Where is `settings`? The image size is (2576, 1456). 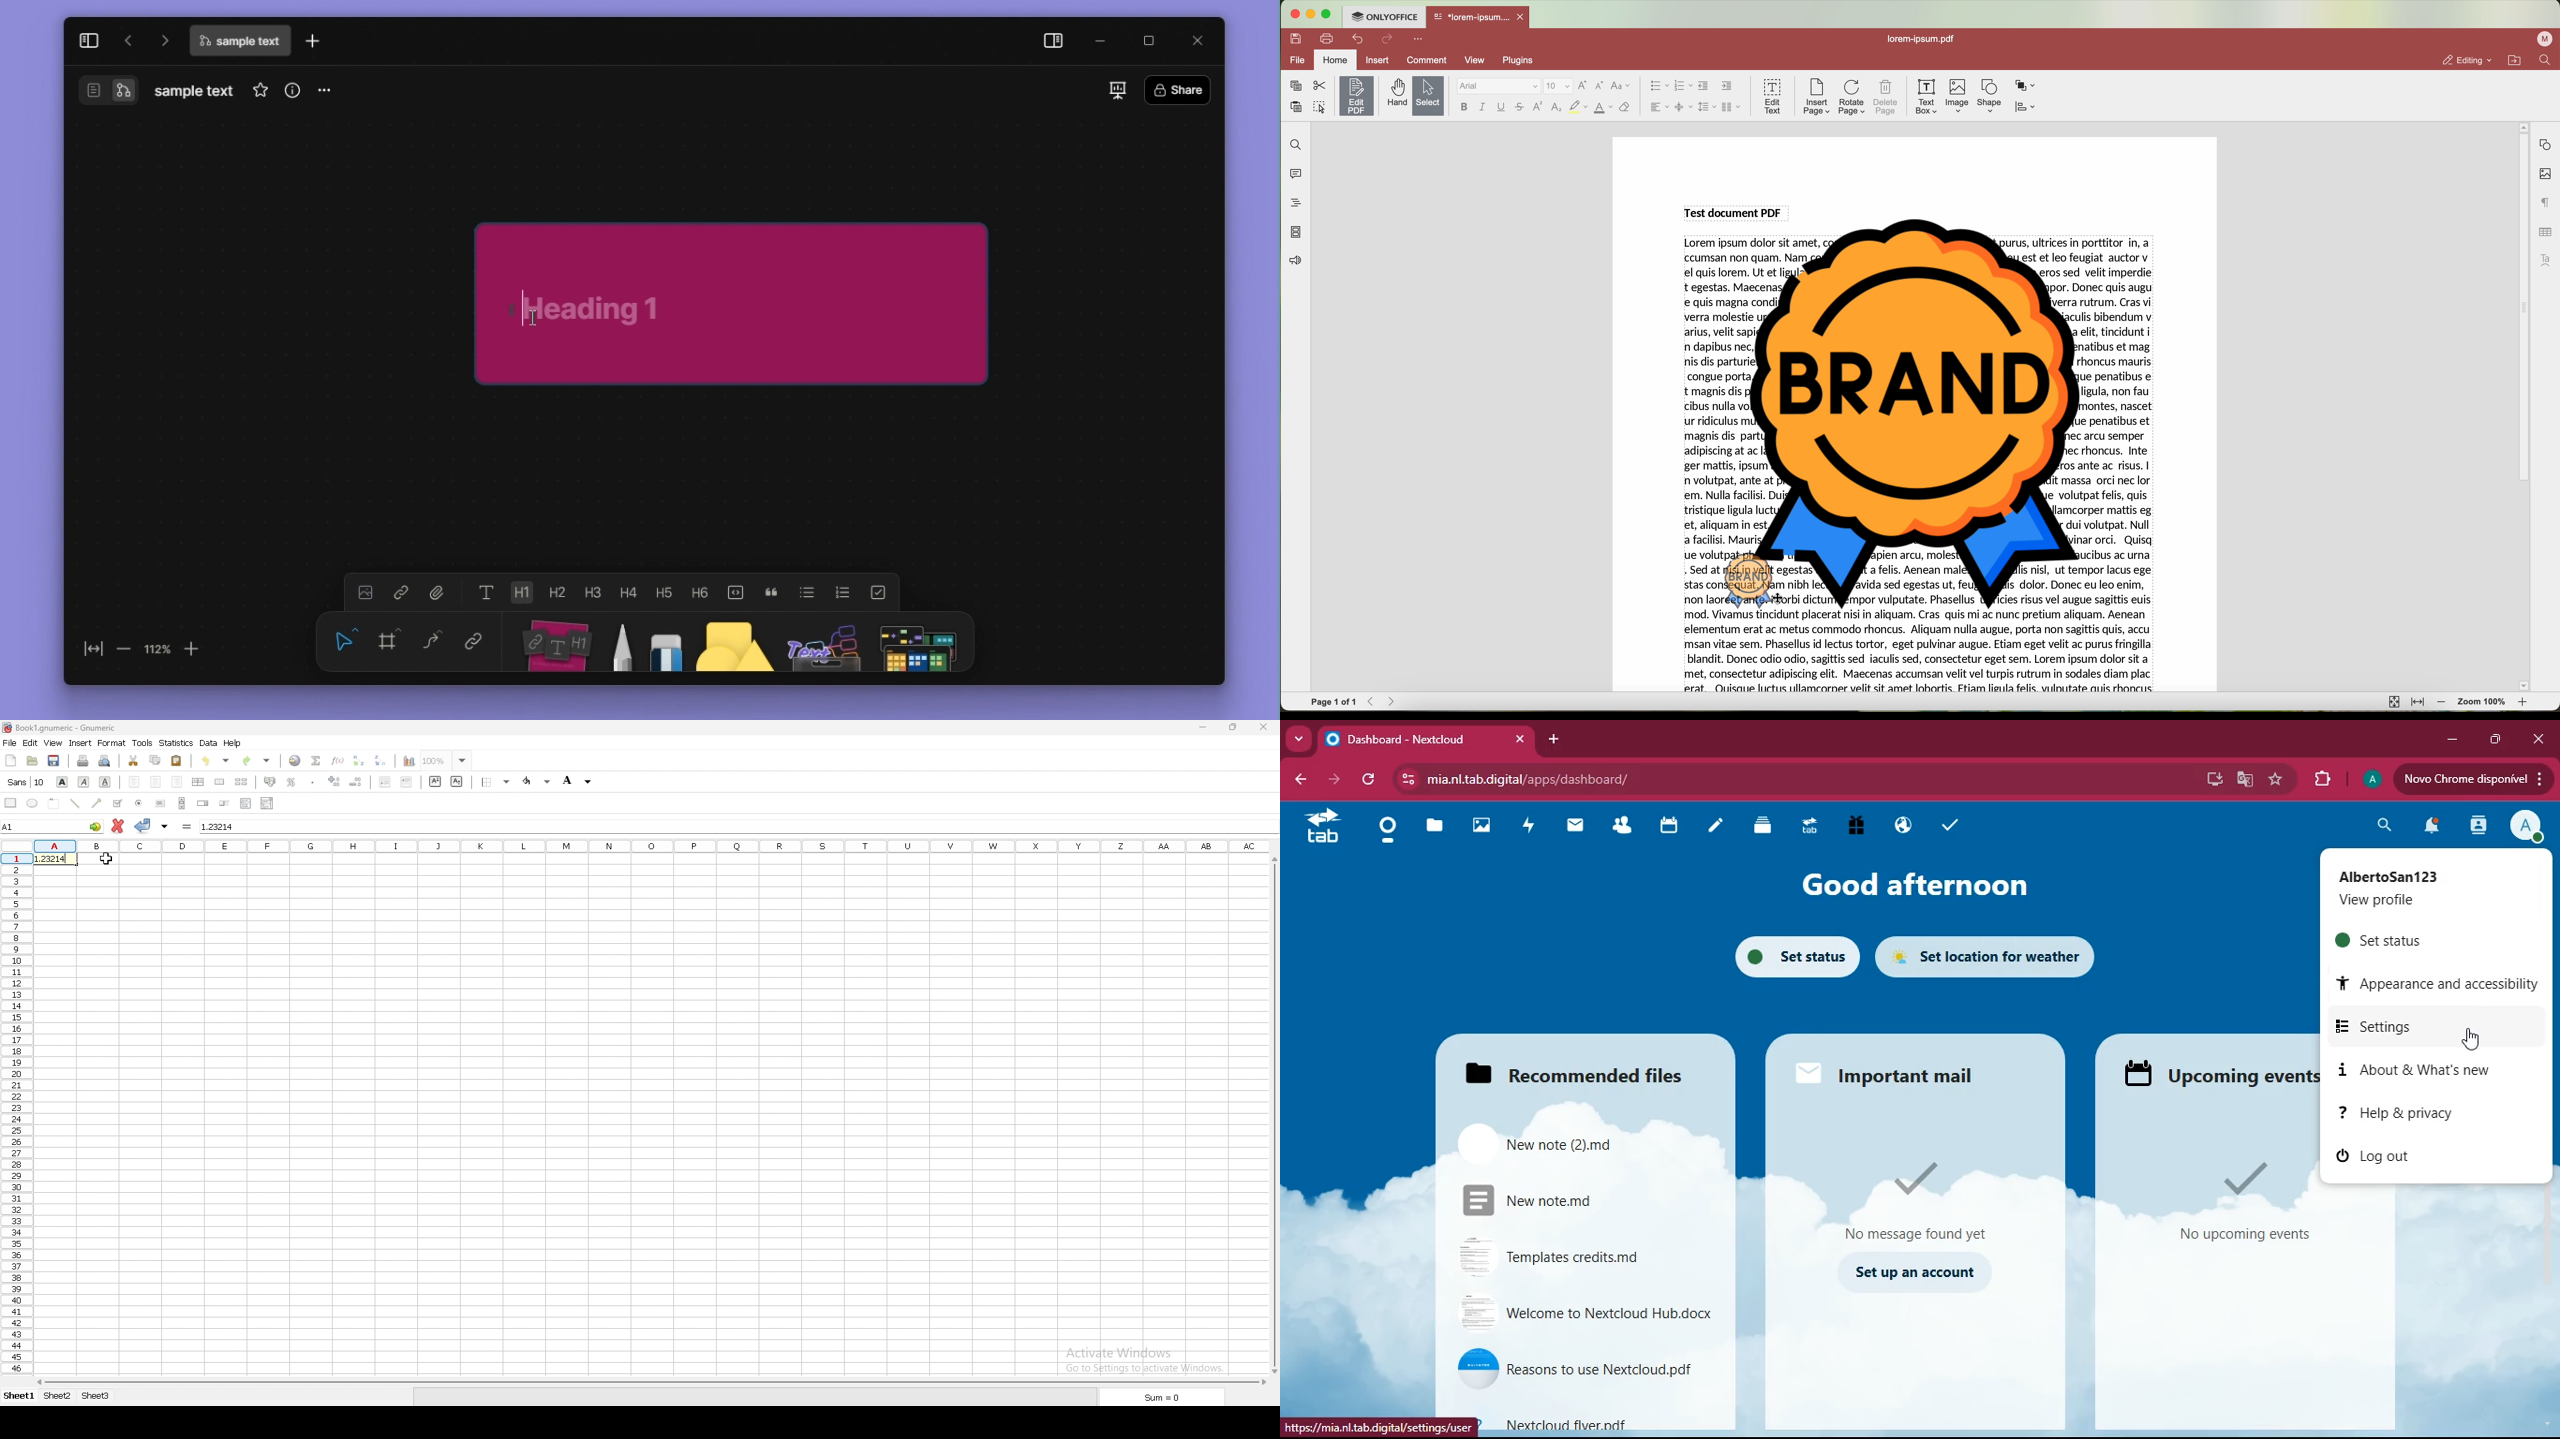
settings is located at coordinates (2433, 1025).